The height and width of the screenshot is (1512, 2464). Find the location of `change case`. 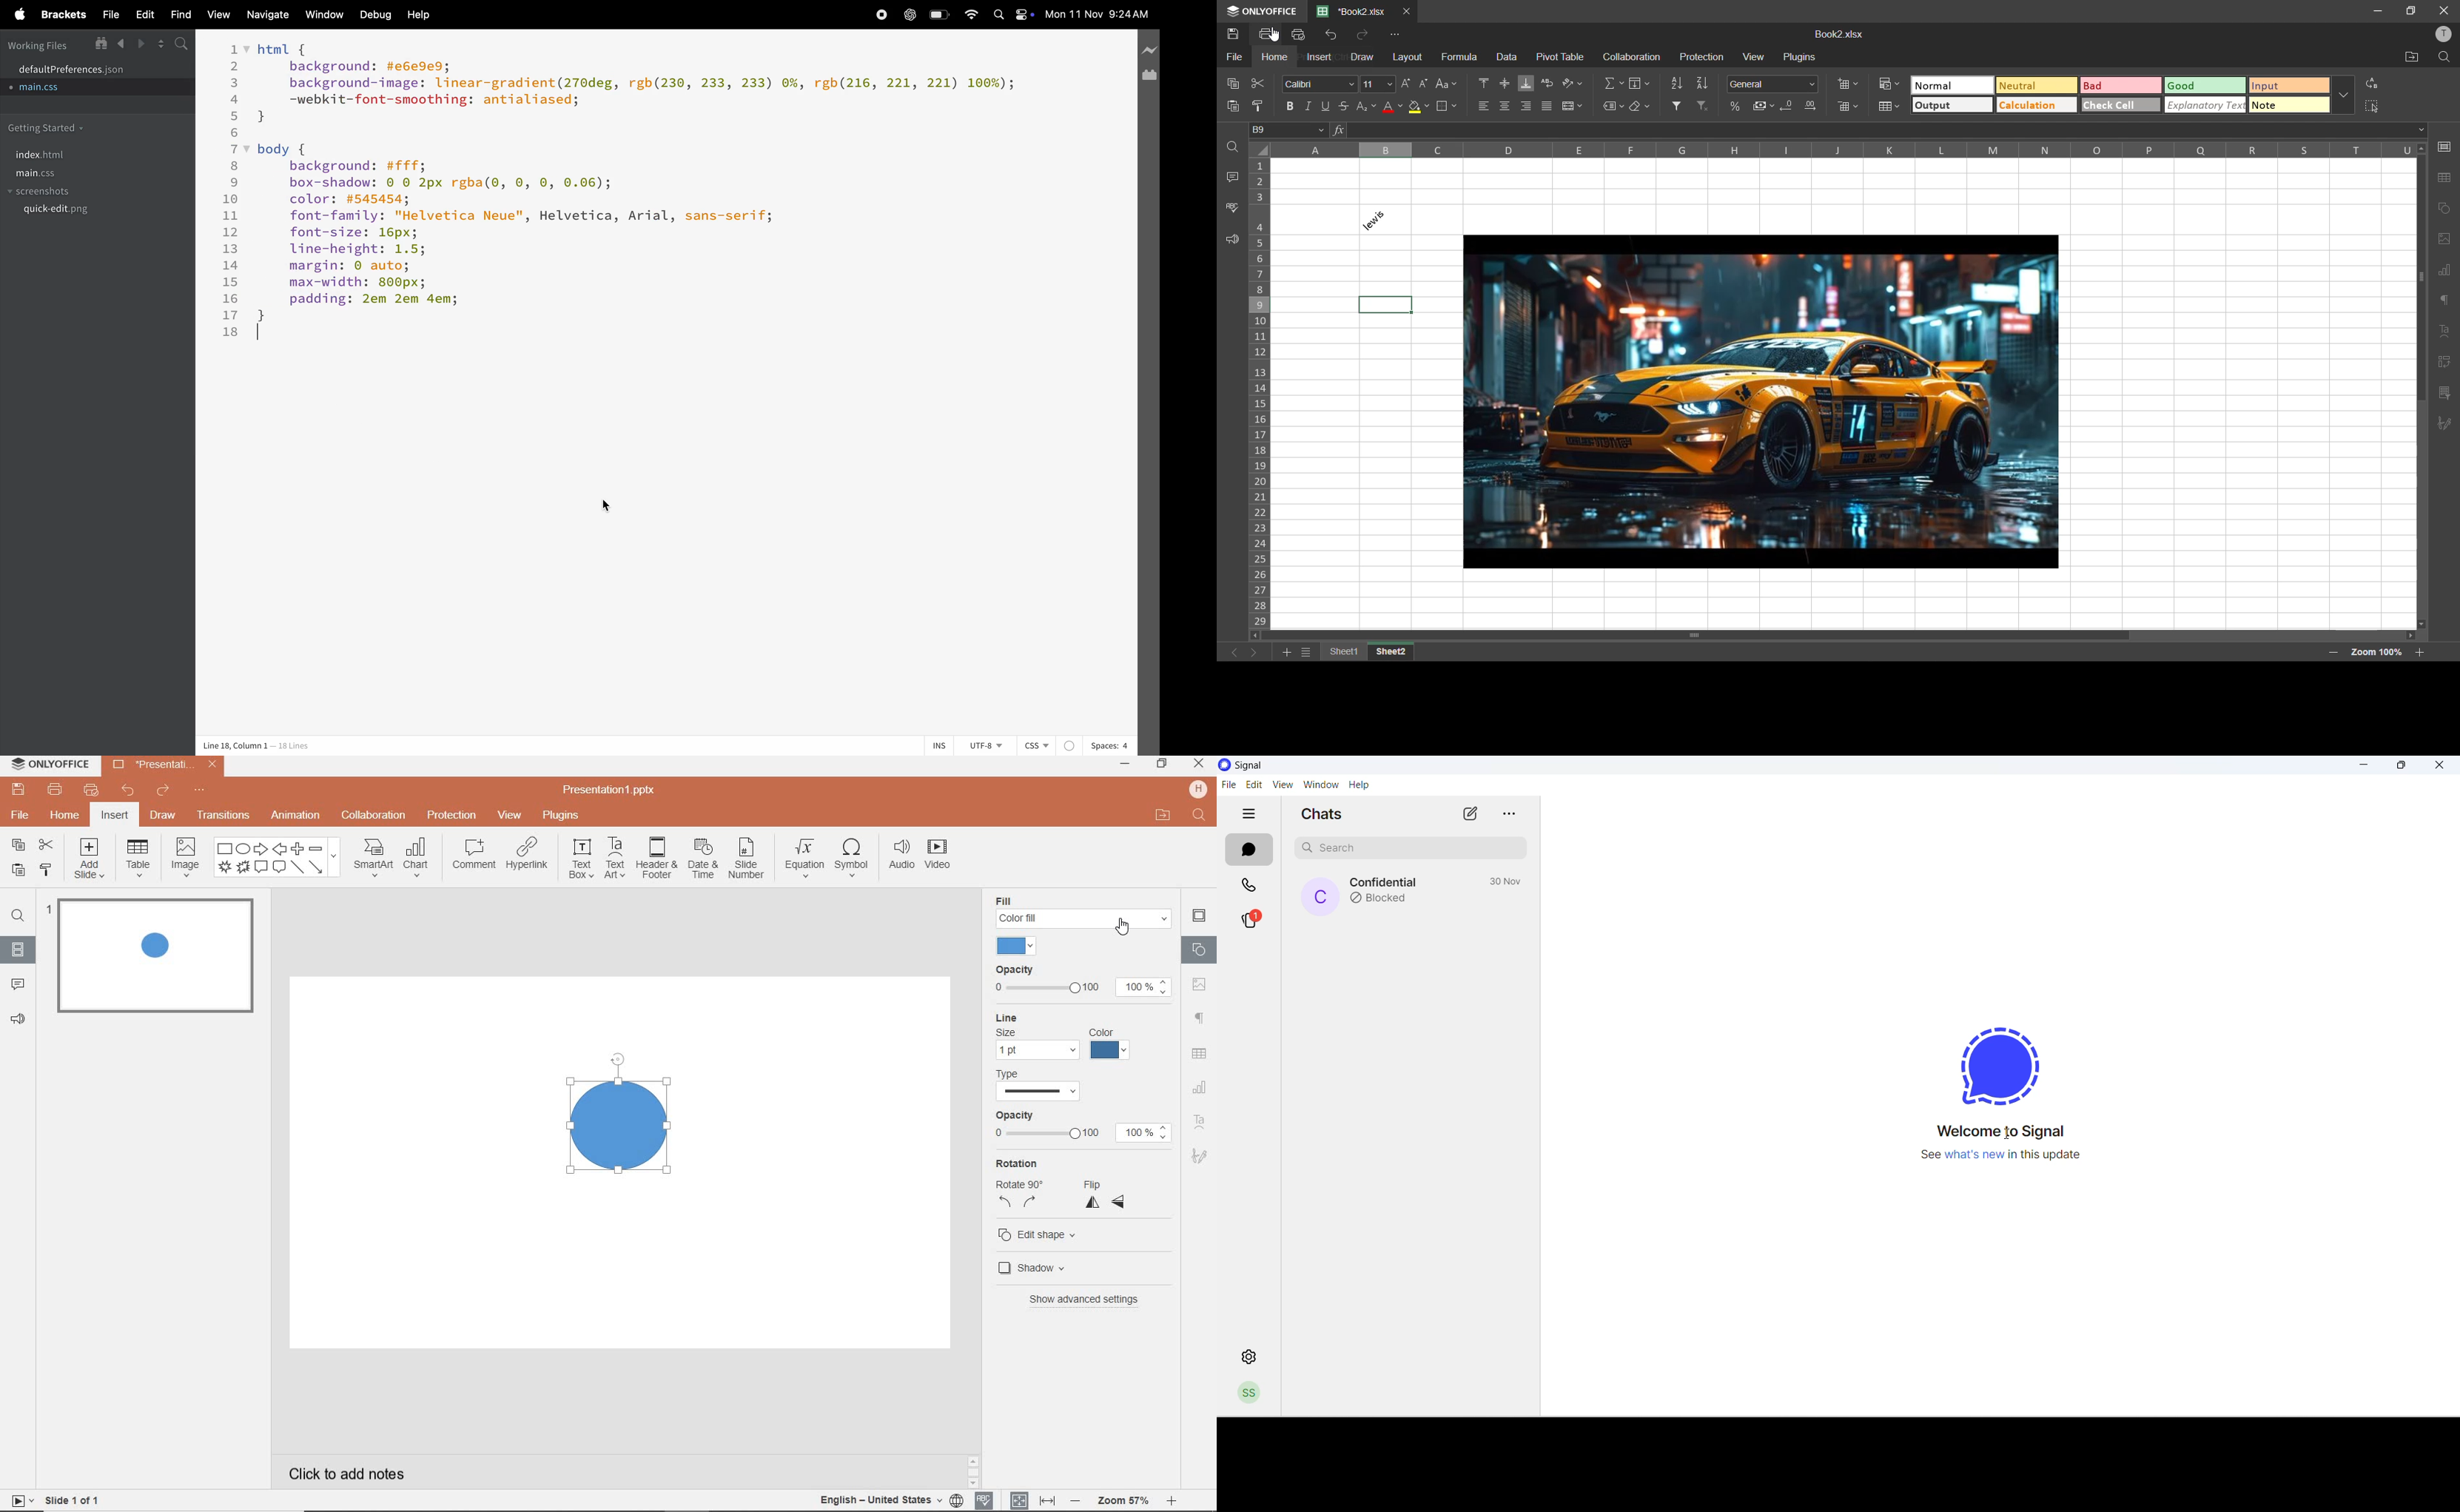

change case is located at coordinates (1447, 84).